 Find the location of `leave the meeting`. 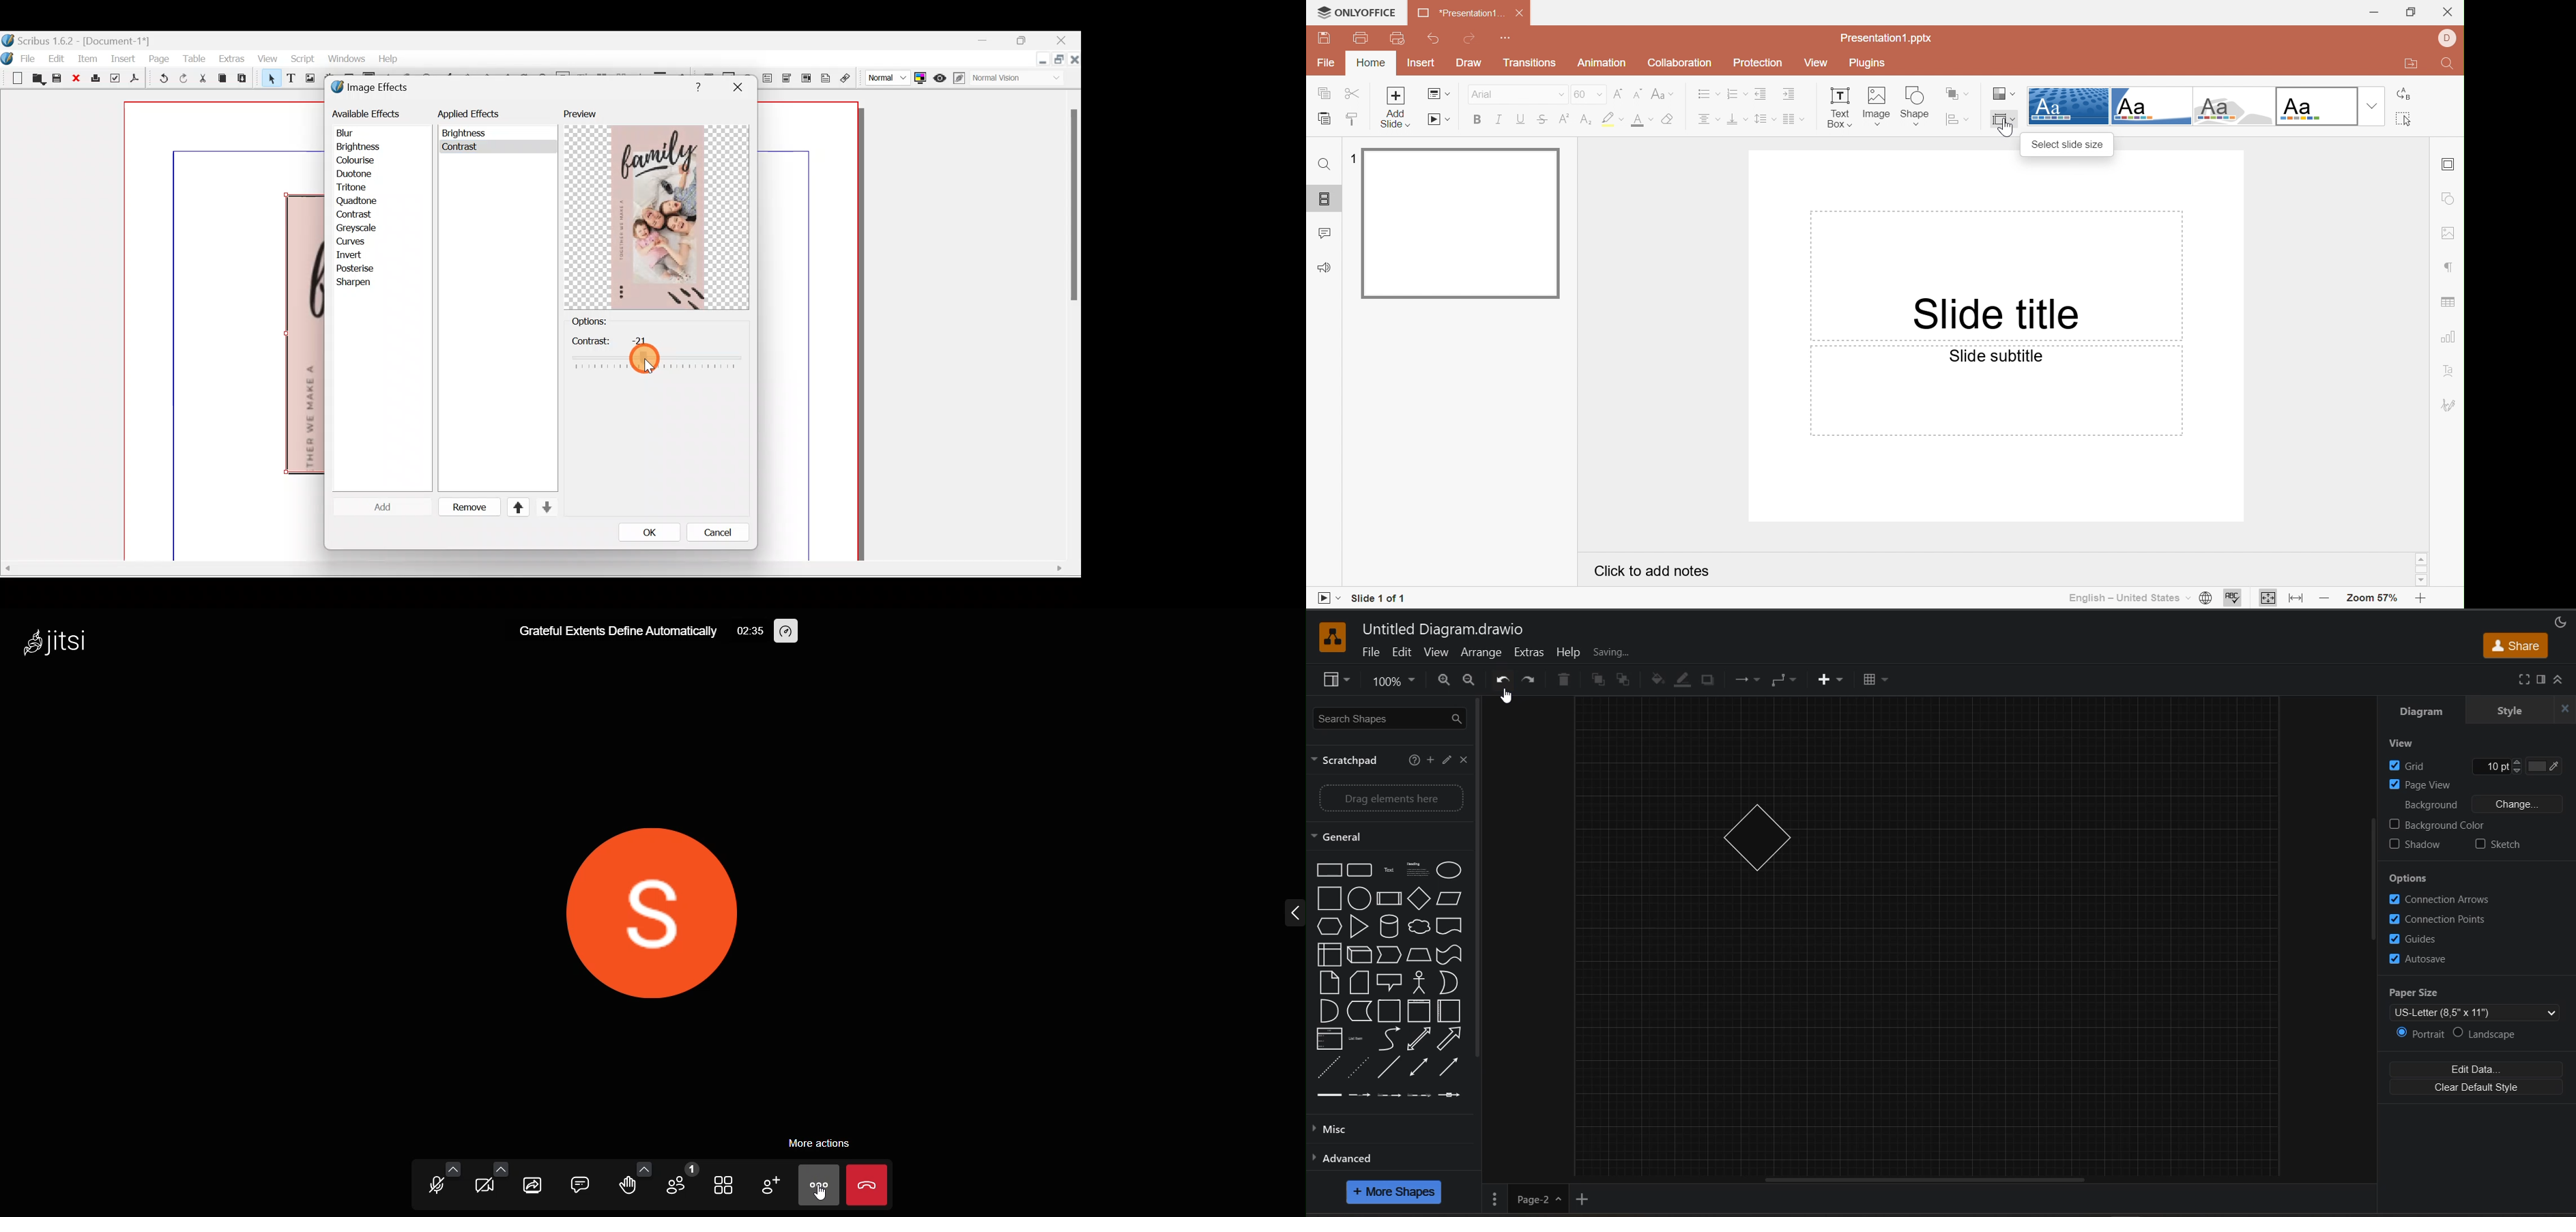

leave the meeting is located at coordinates (866, 1184).